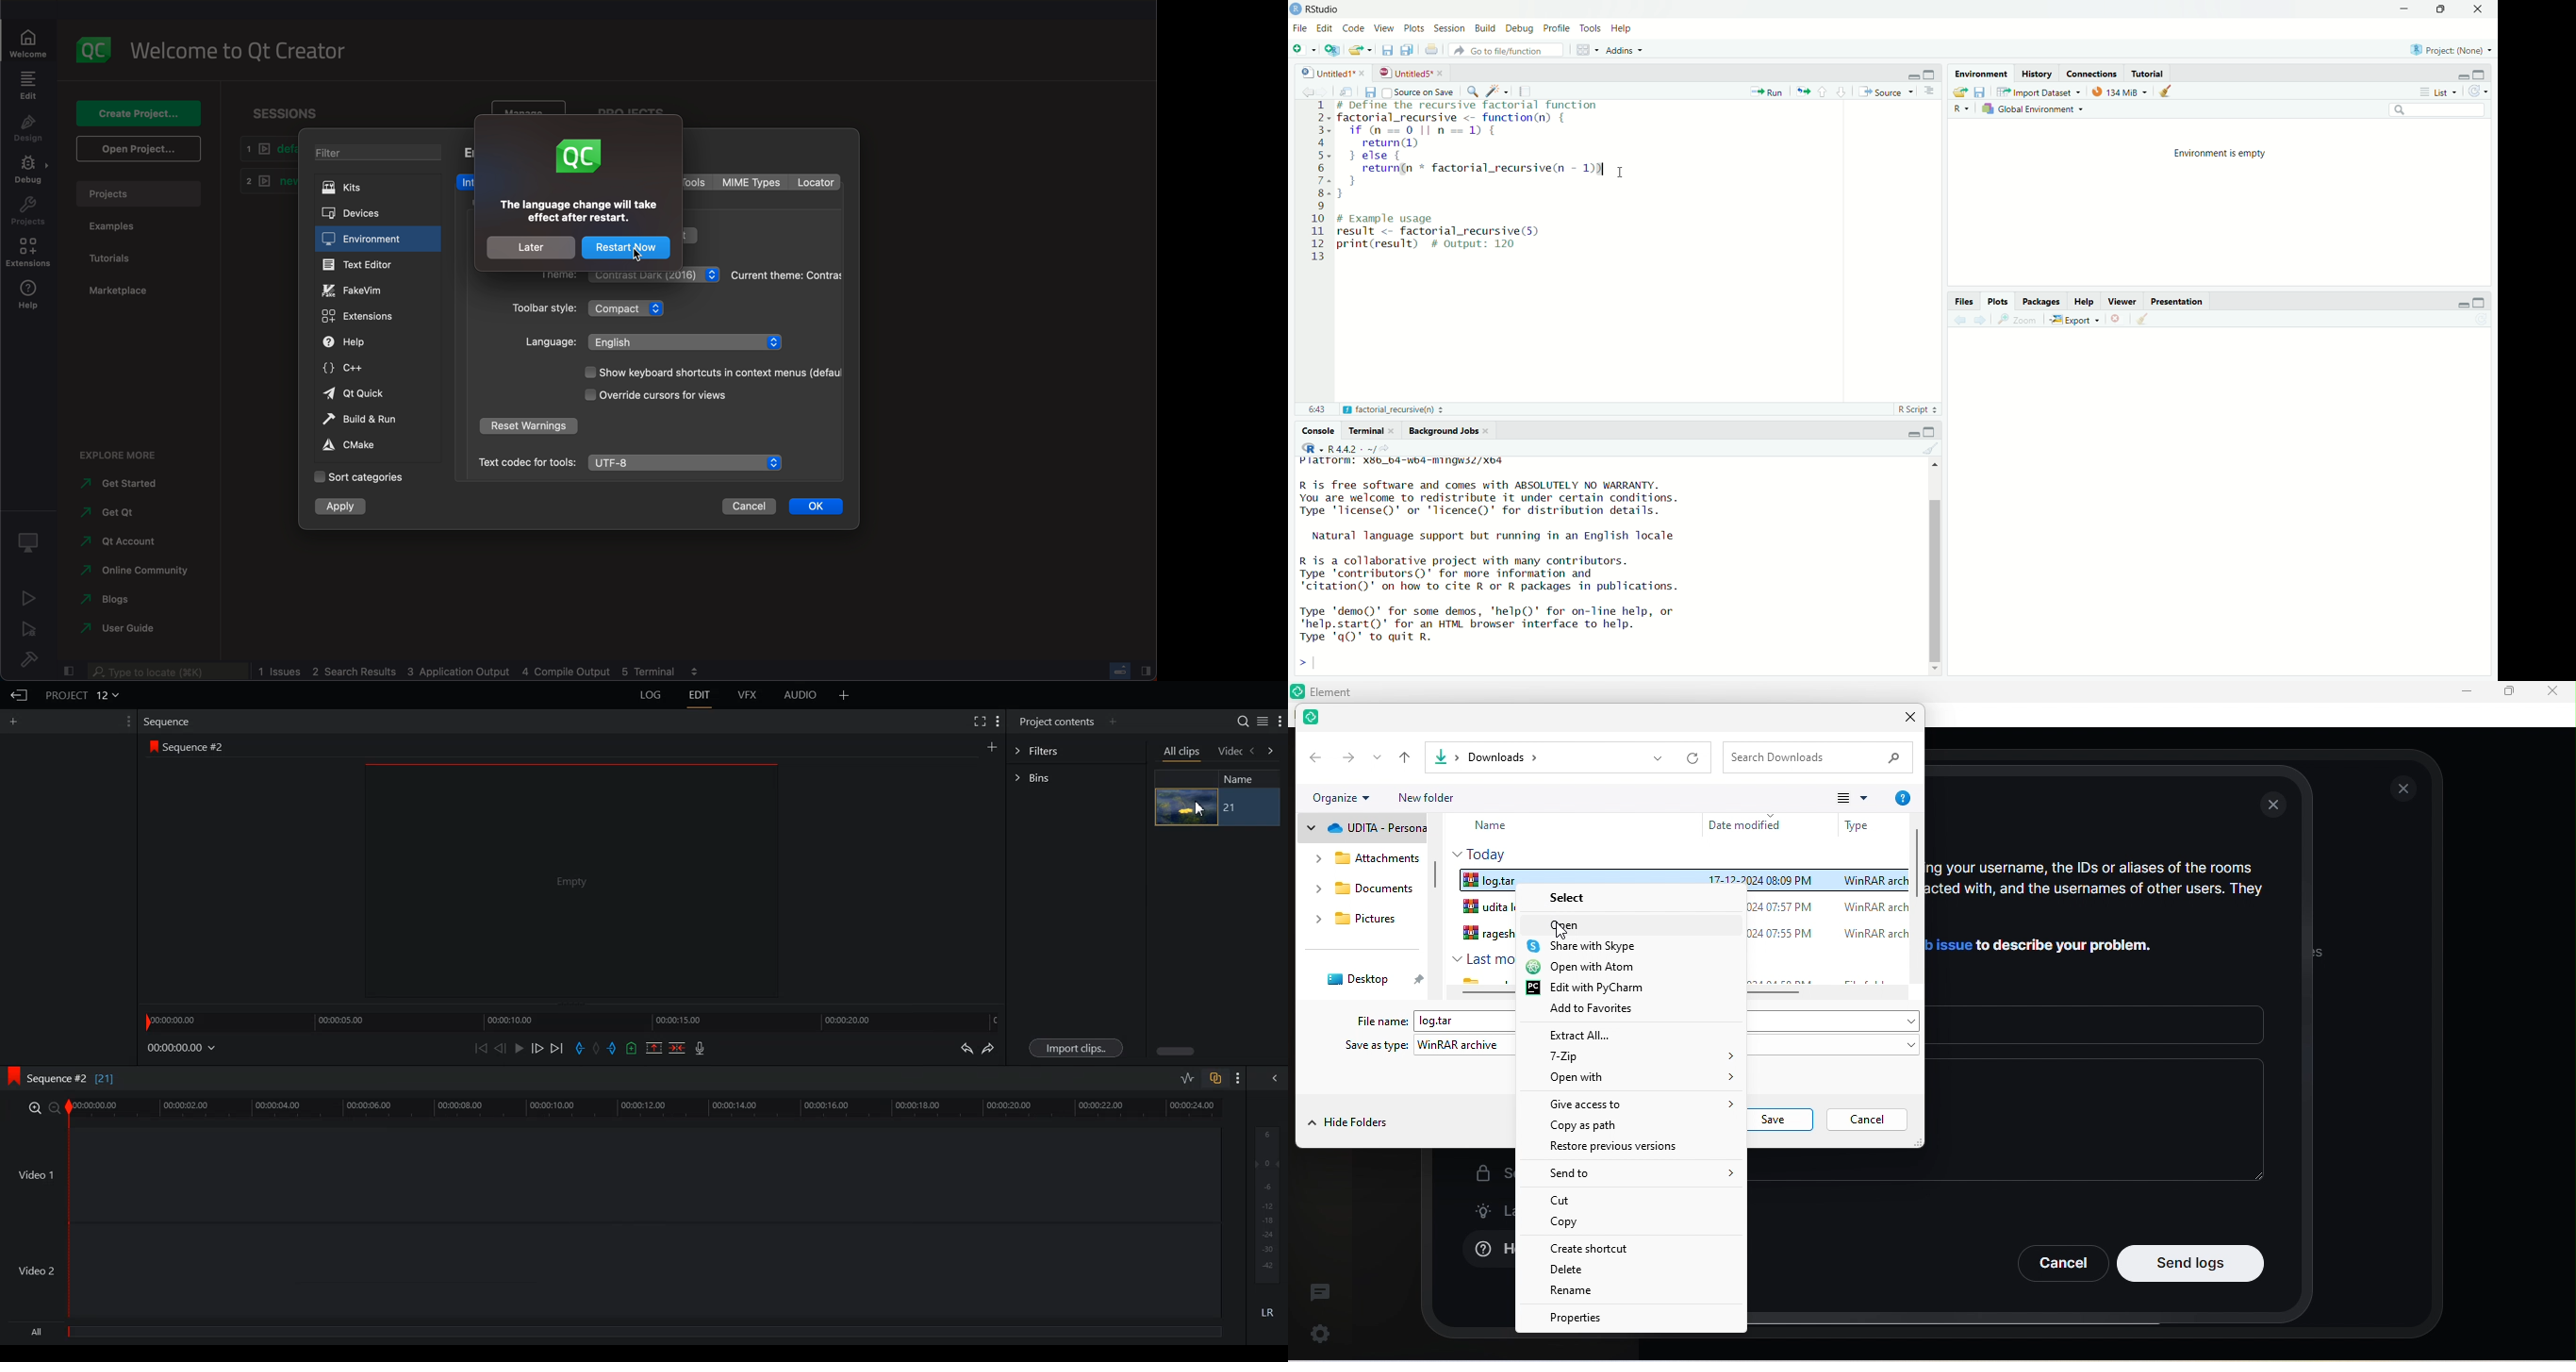 This screenshot has width=2576, height=1372. I want to click on Minimize, so click(2462, 76).